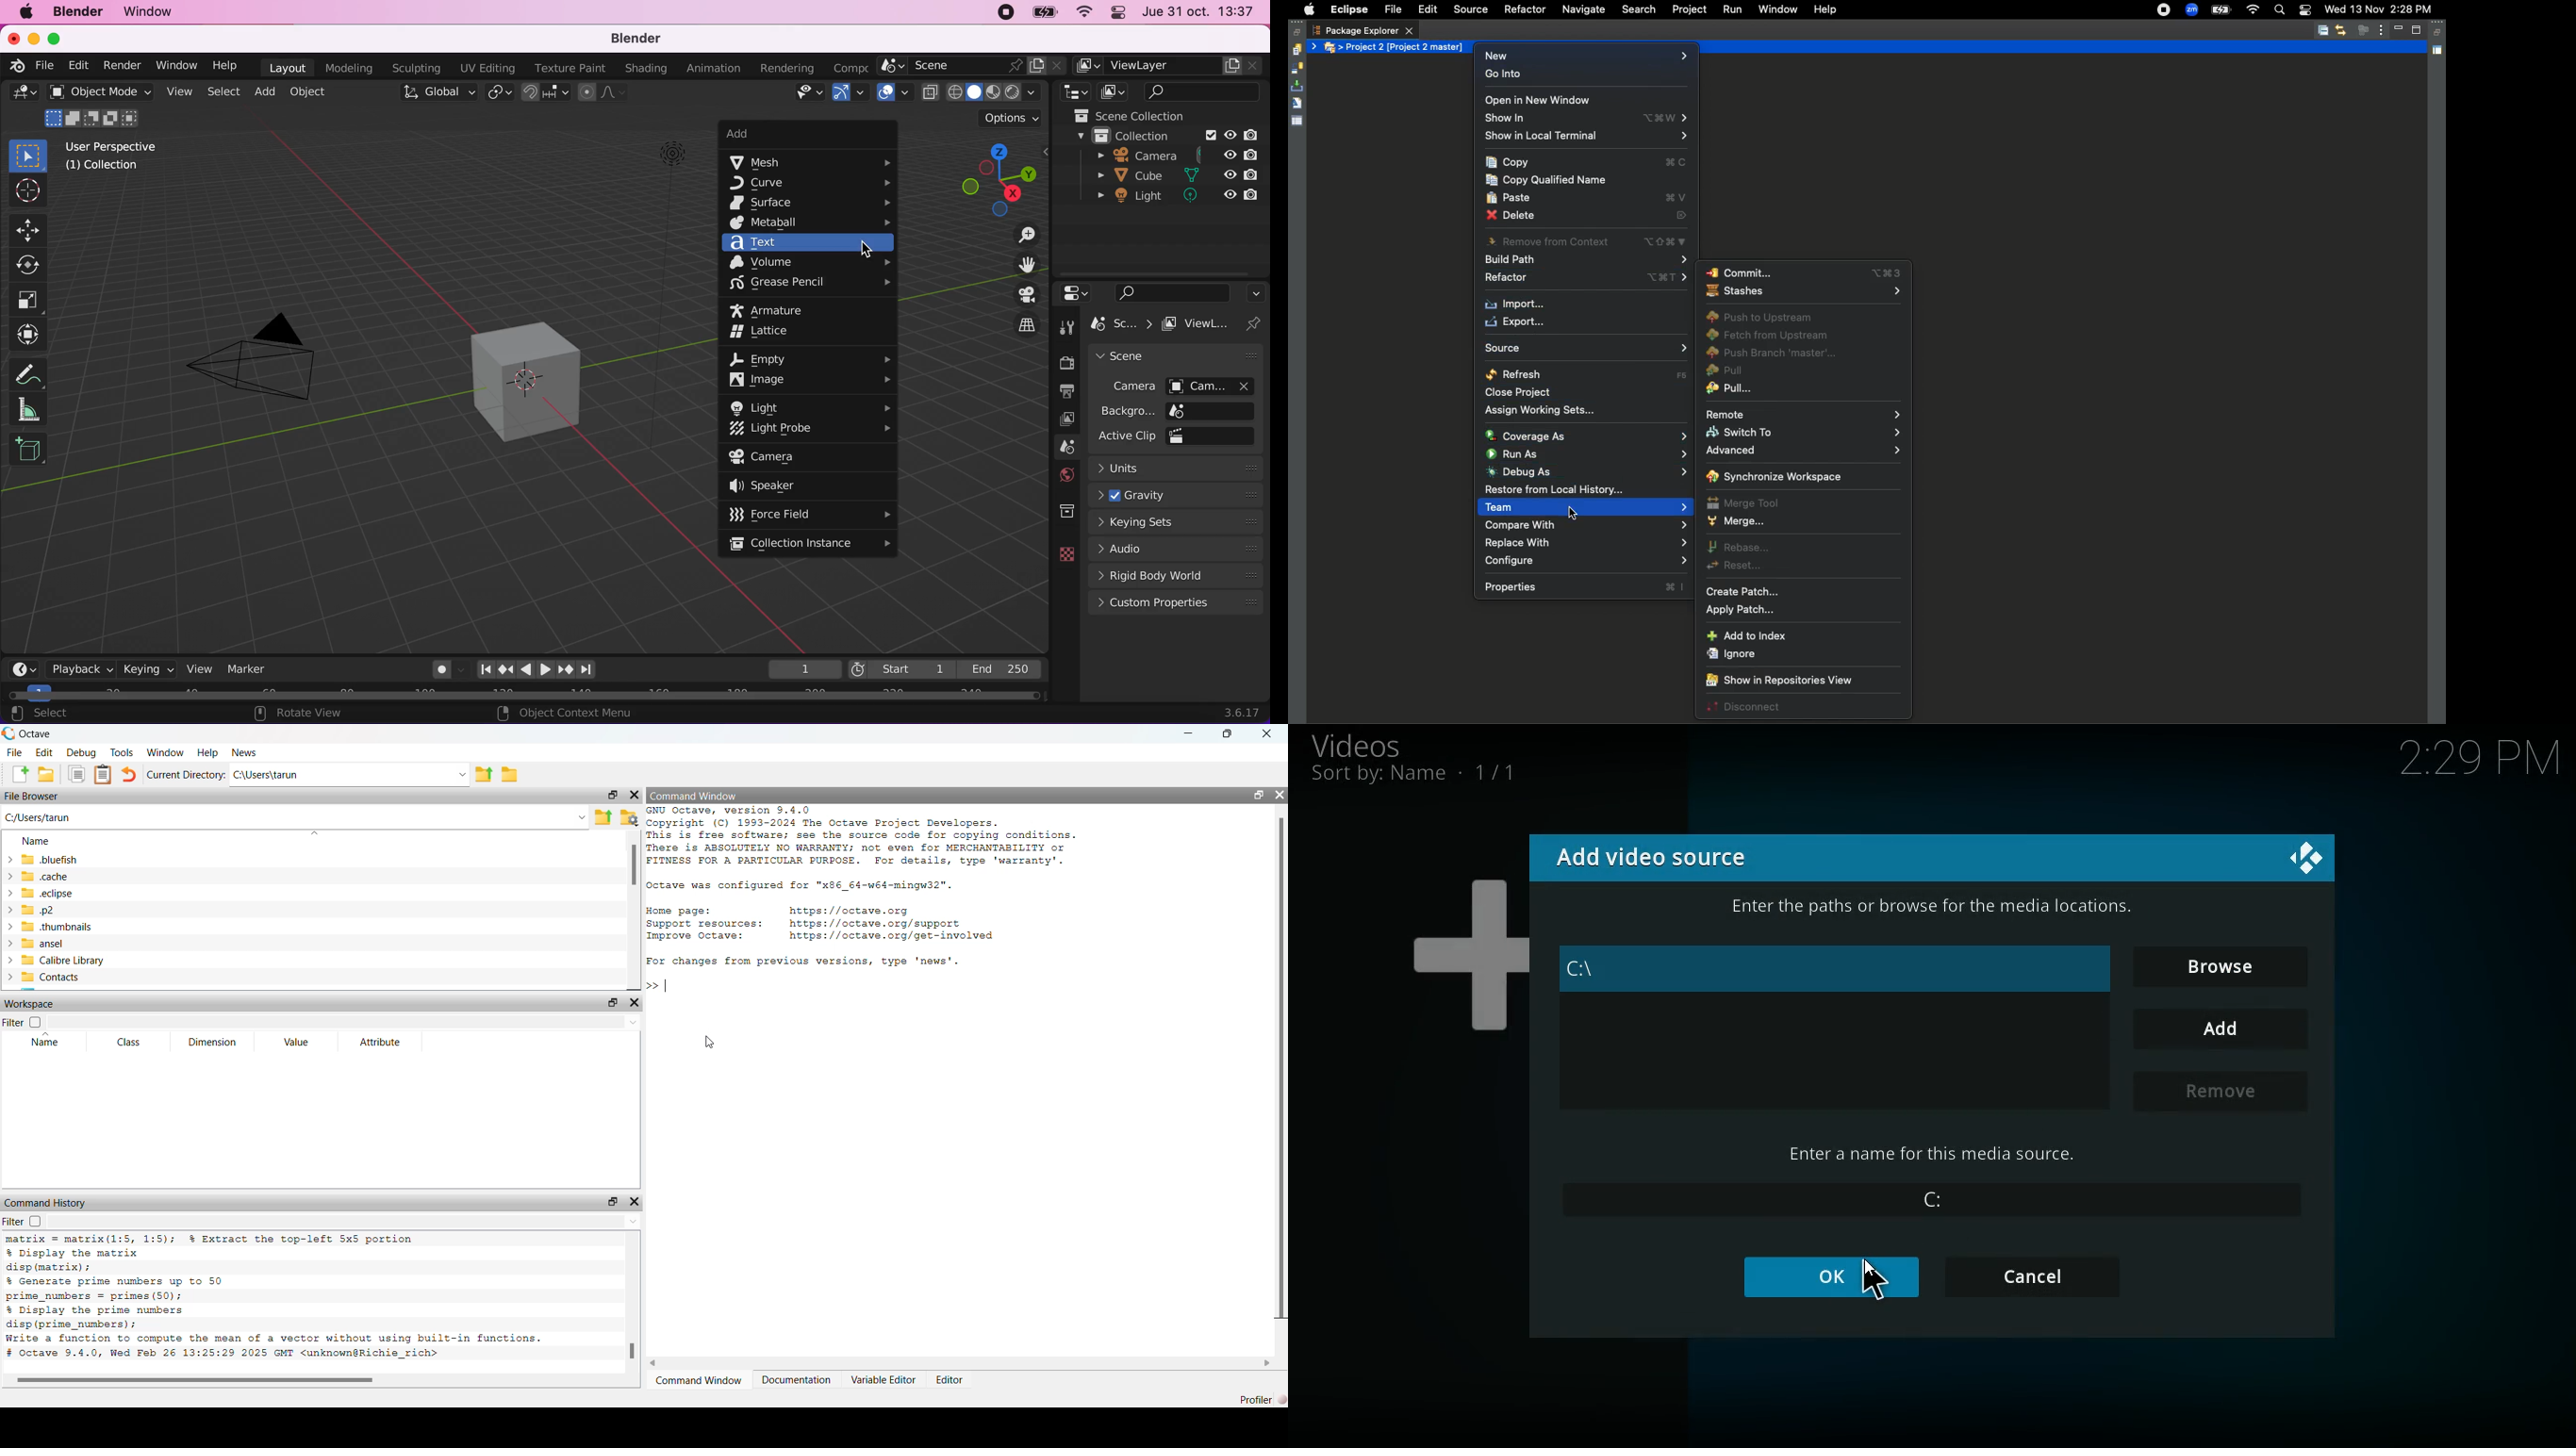  I want to click on world, so click(1061, 474).